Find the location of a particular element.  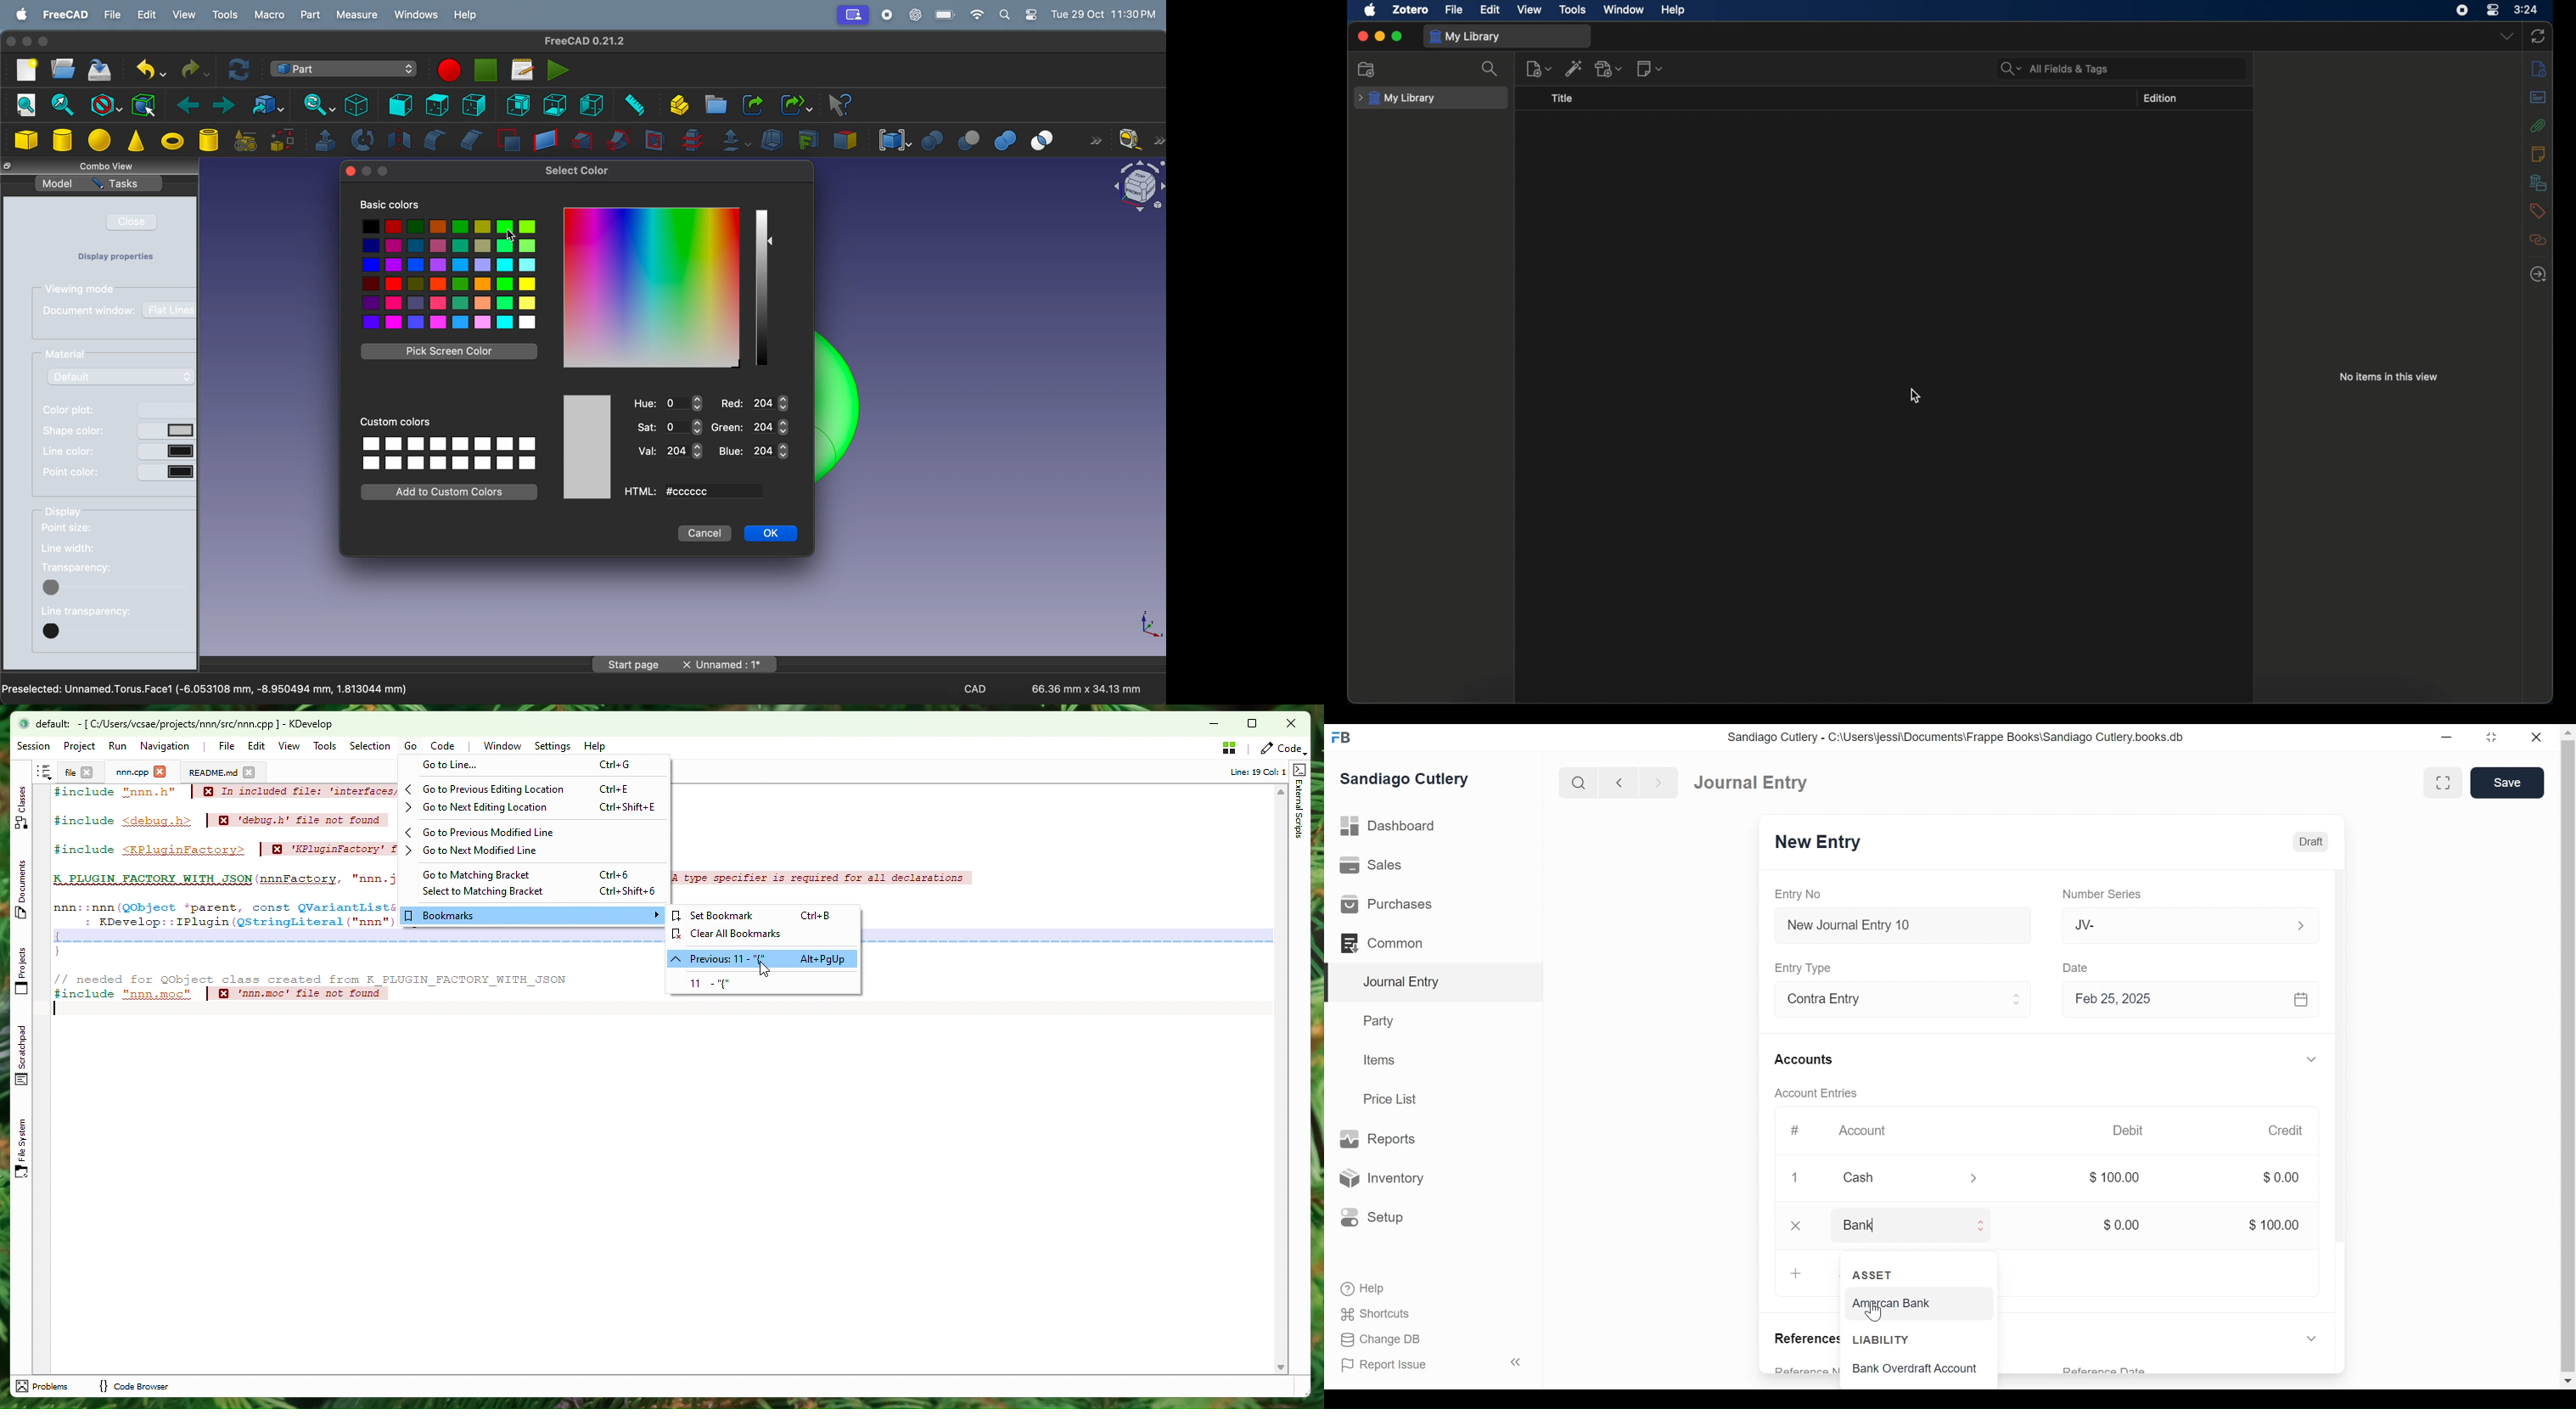

Go is located at coordinates (411, 746).